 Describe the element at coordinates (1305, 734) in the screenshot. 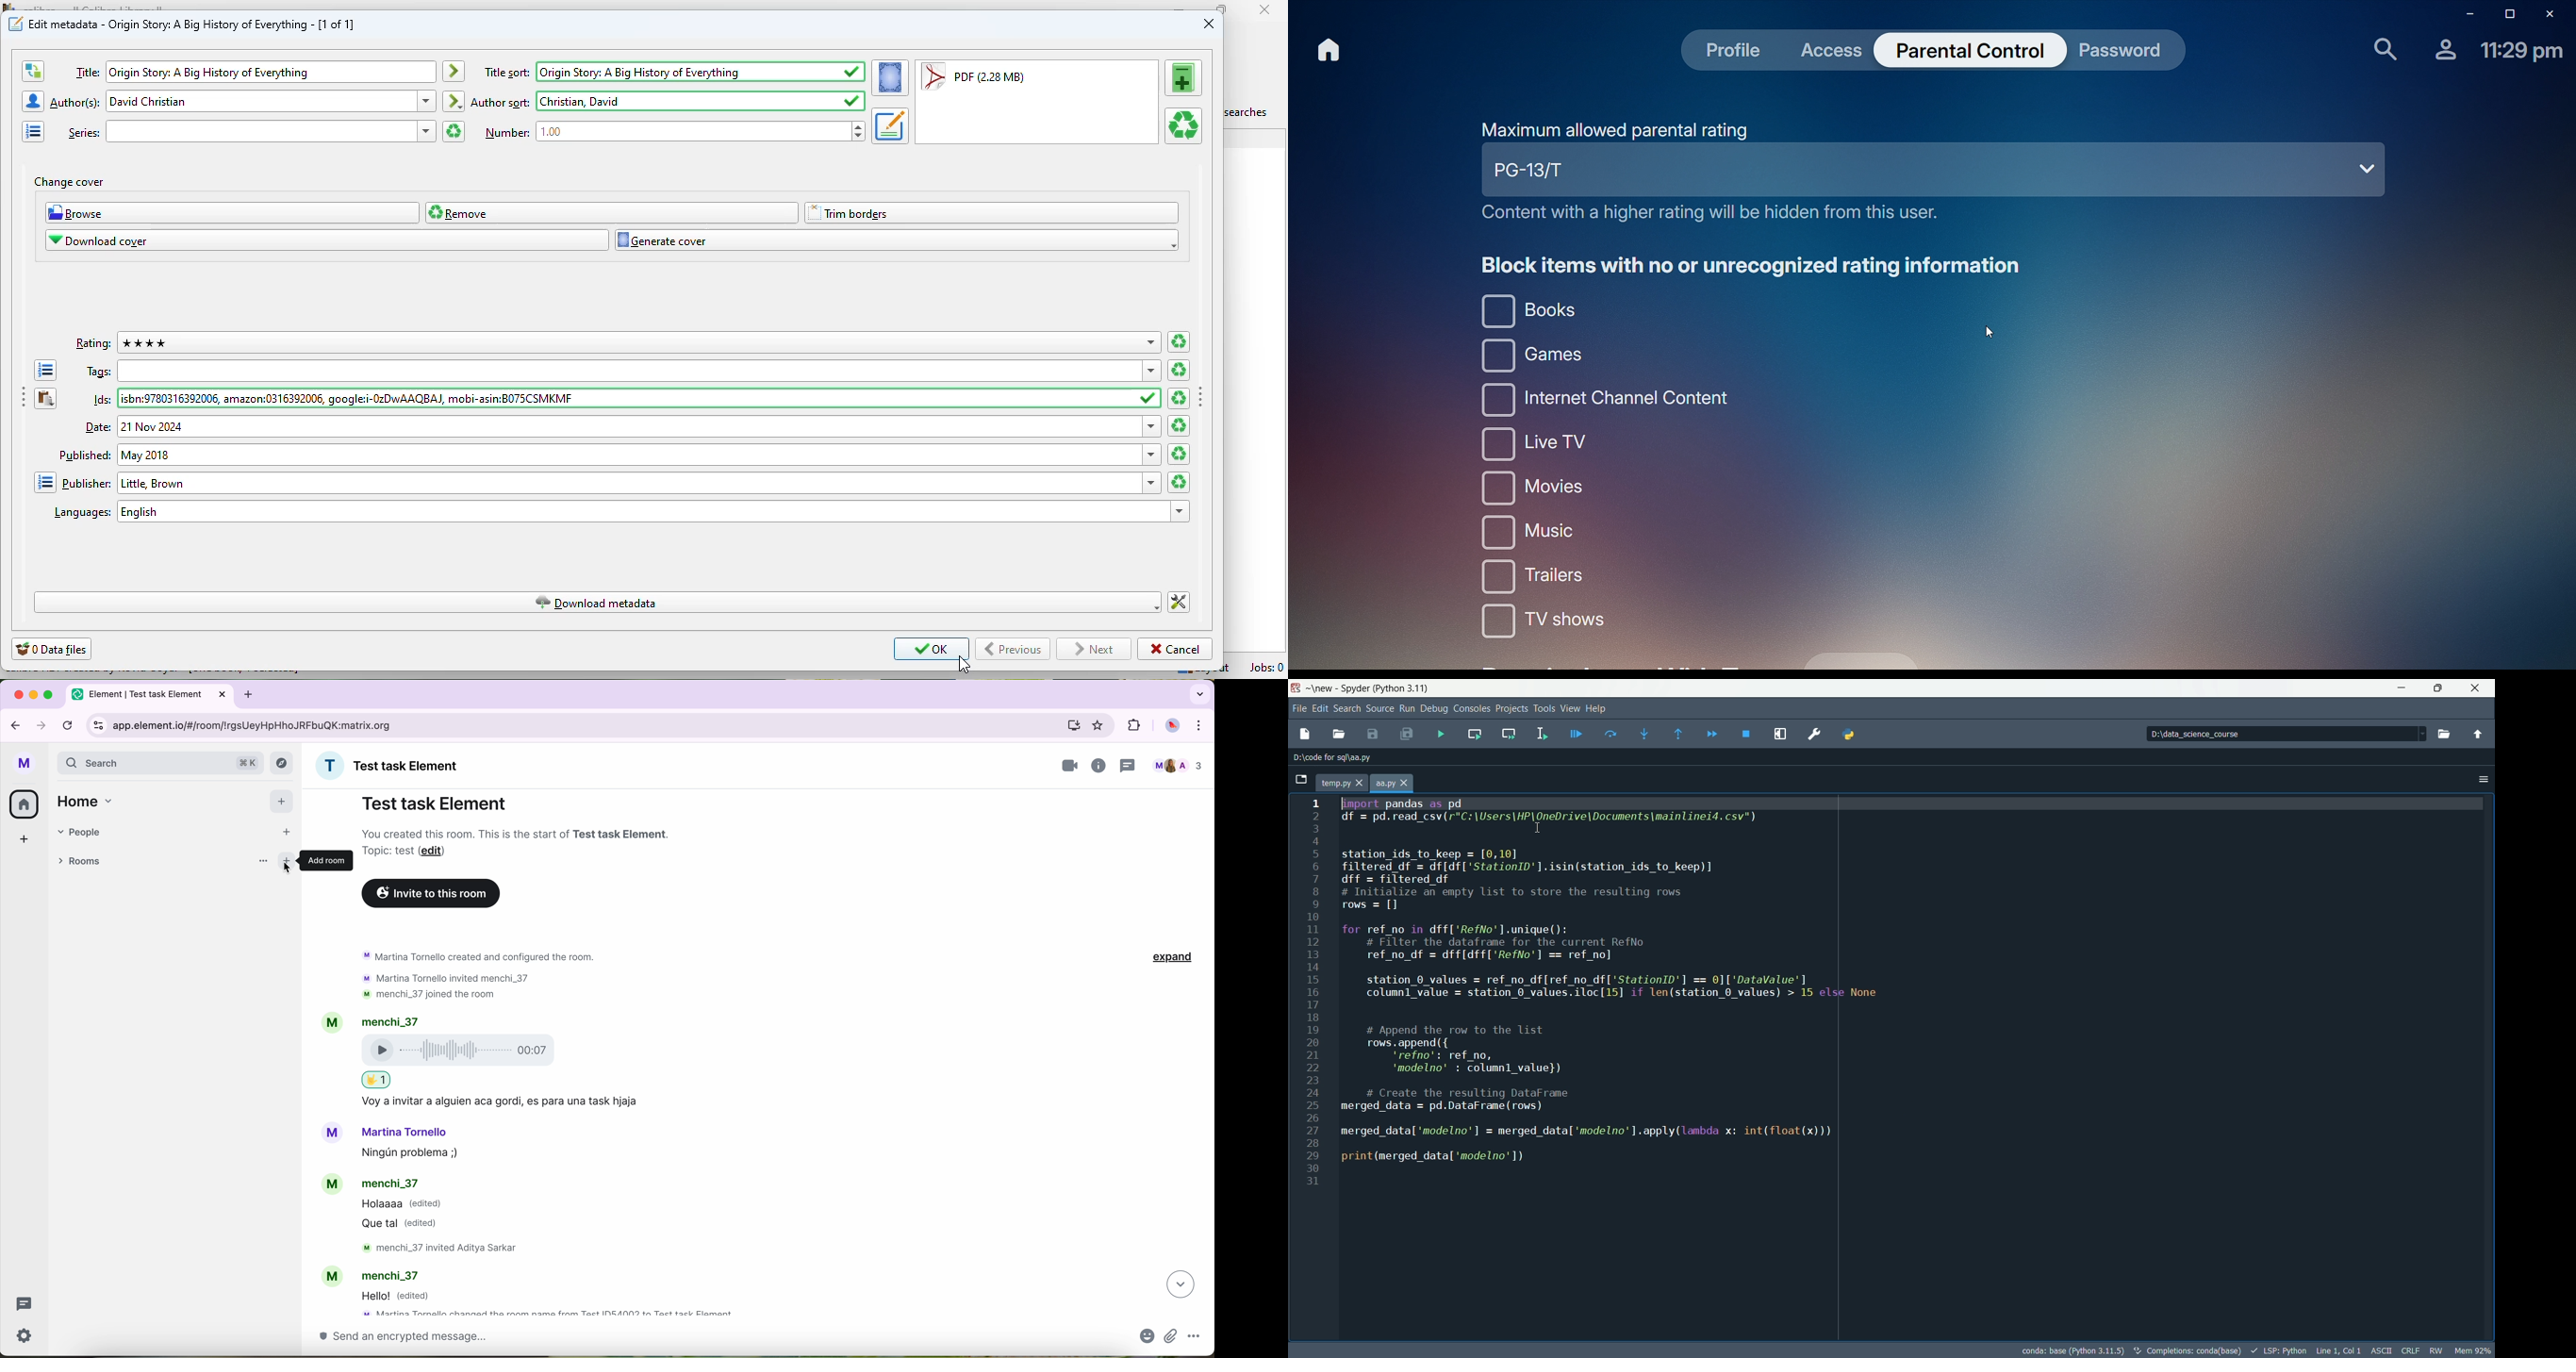

I see `new file` at that location.